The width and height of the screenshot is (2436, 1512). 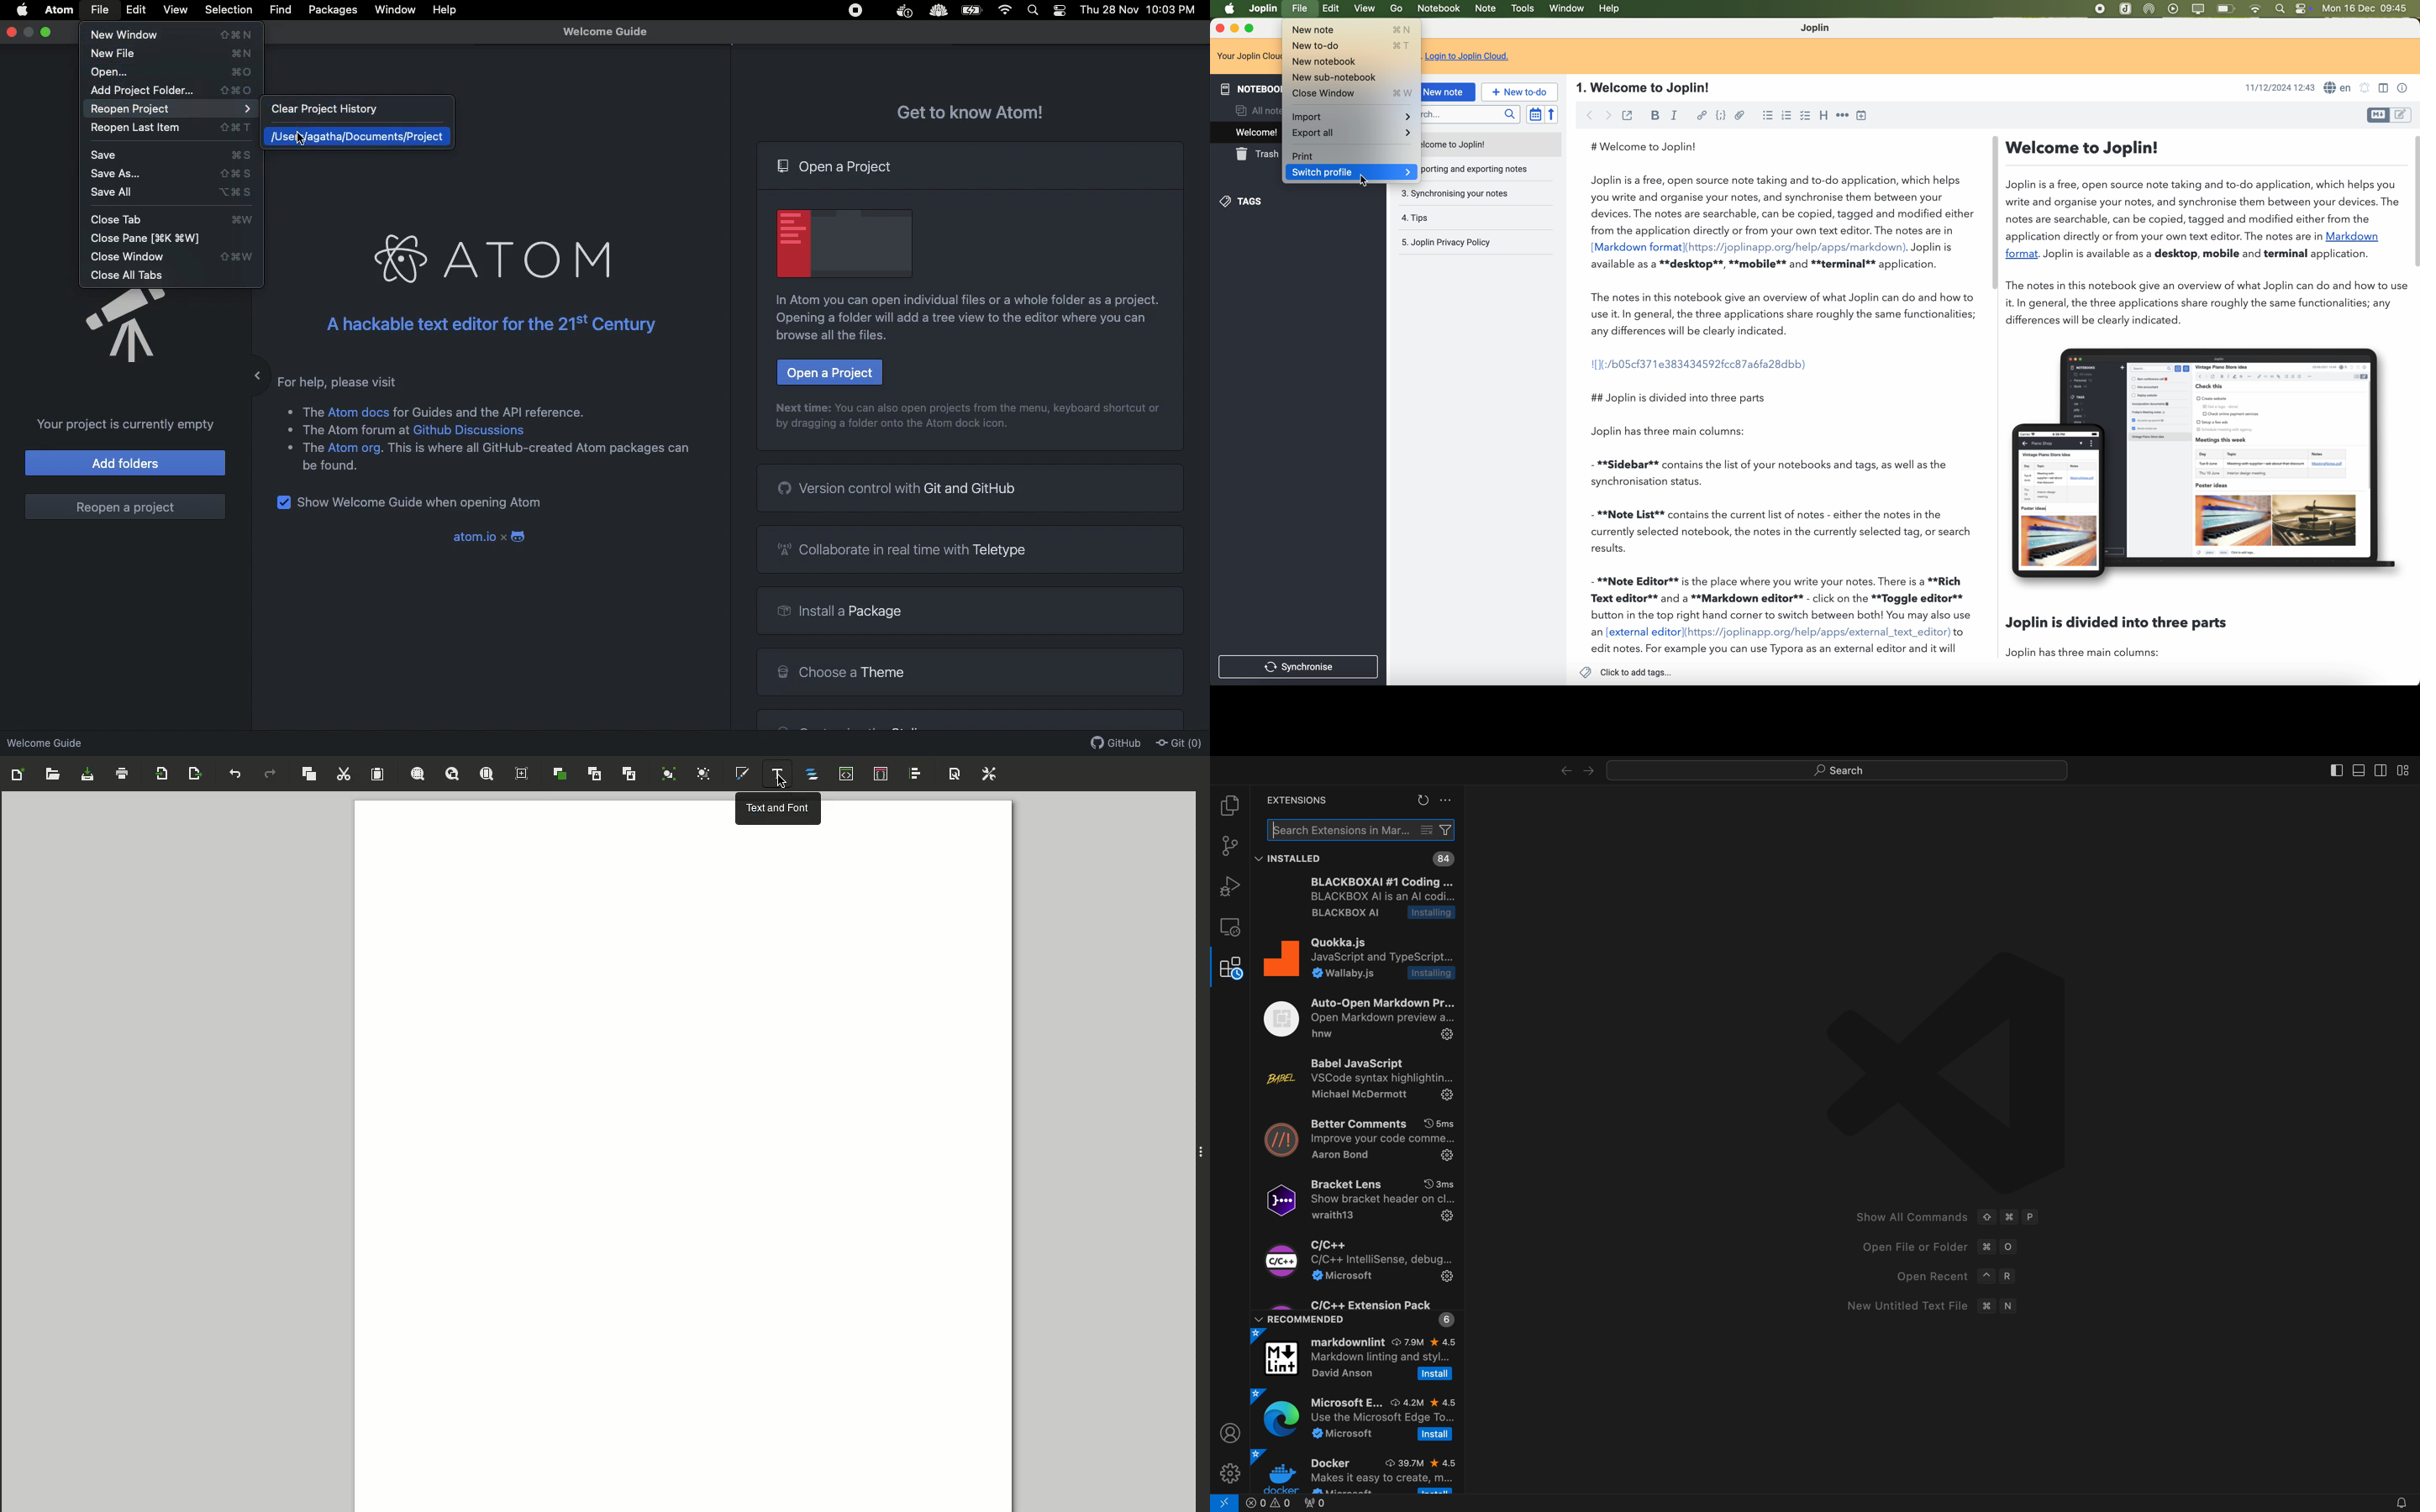 I want to click on scroll bar, so click(x=2412, y=203).